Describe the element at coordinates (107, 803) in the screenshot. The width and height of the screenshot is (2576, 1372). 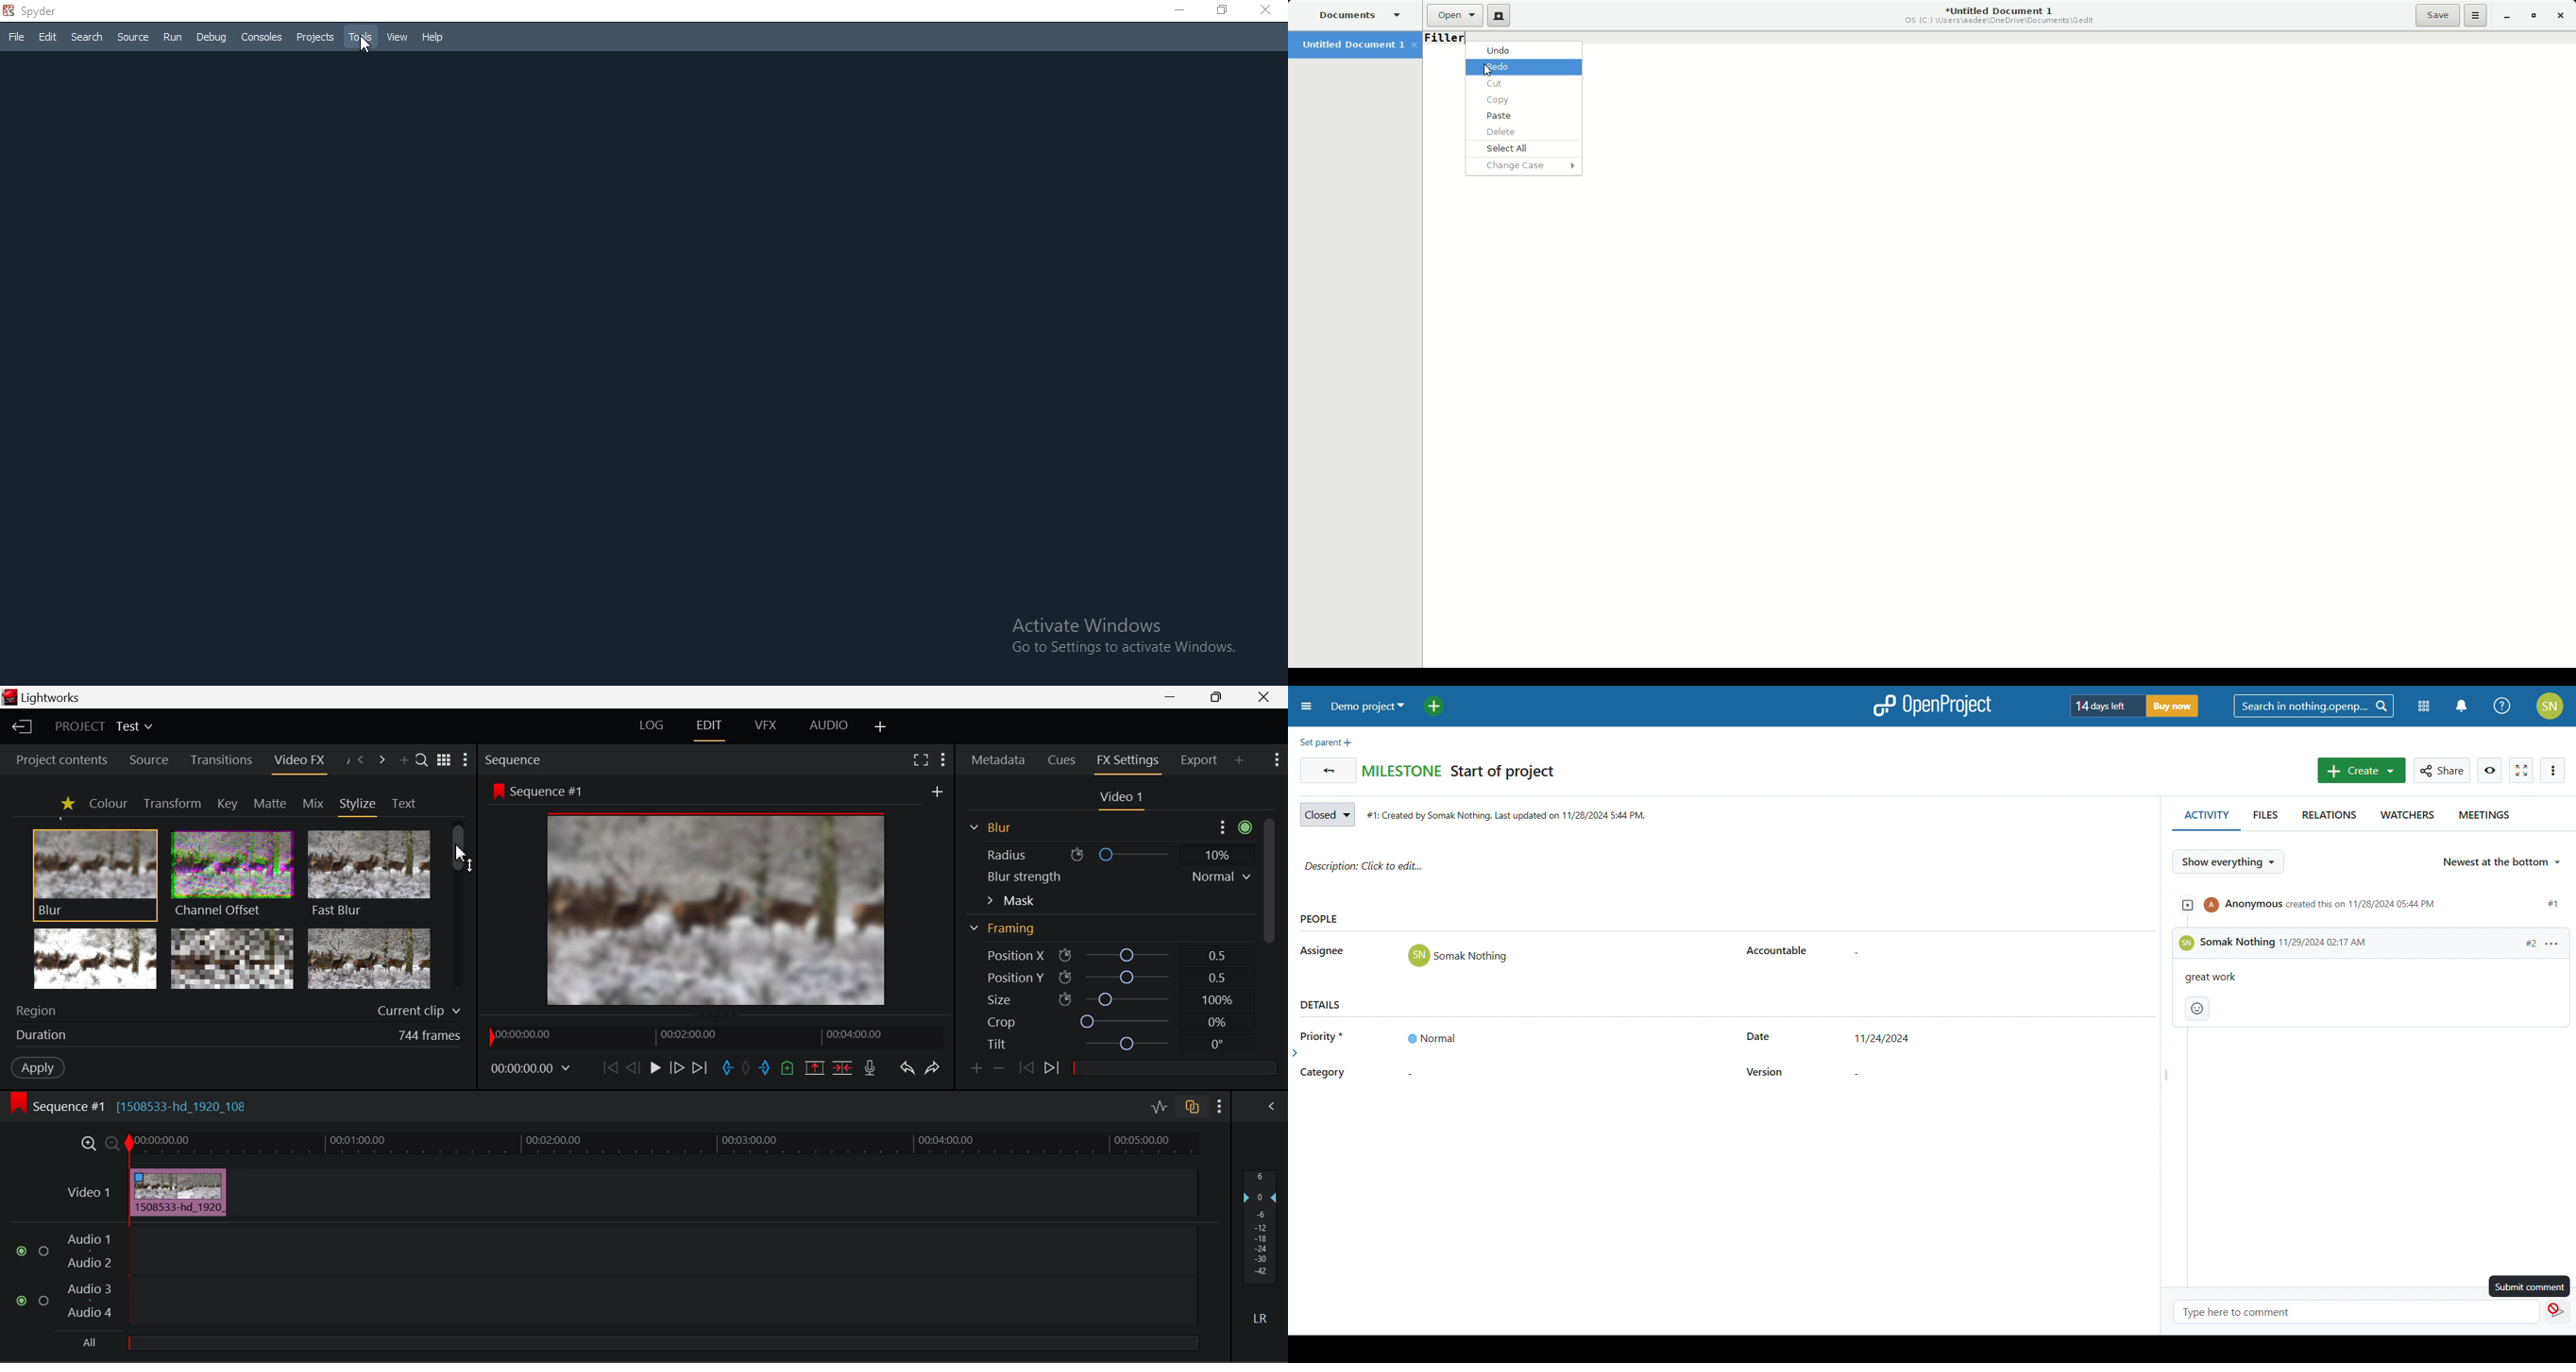
I see `Colour` at that location.